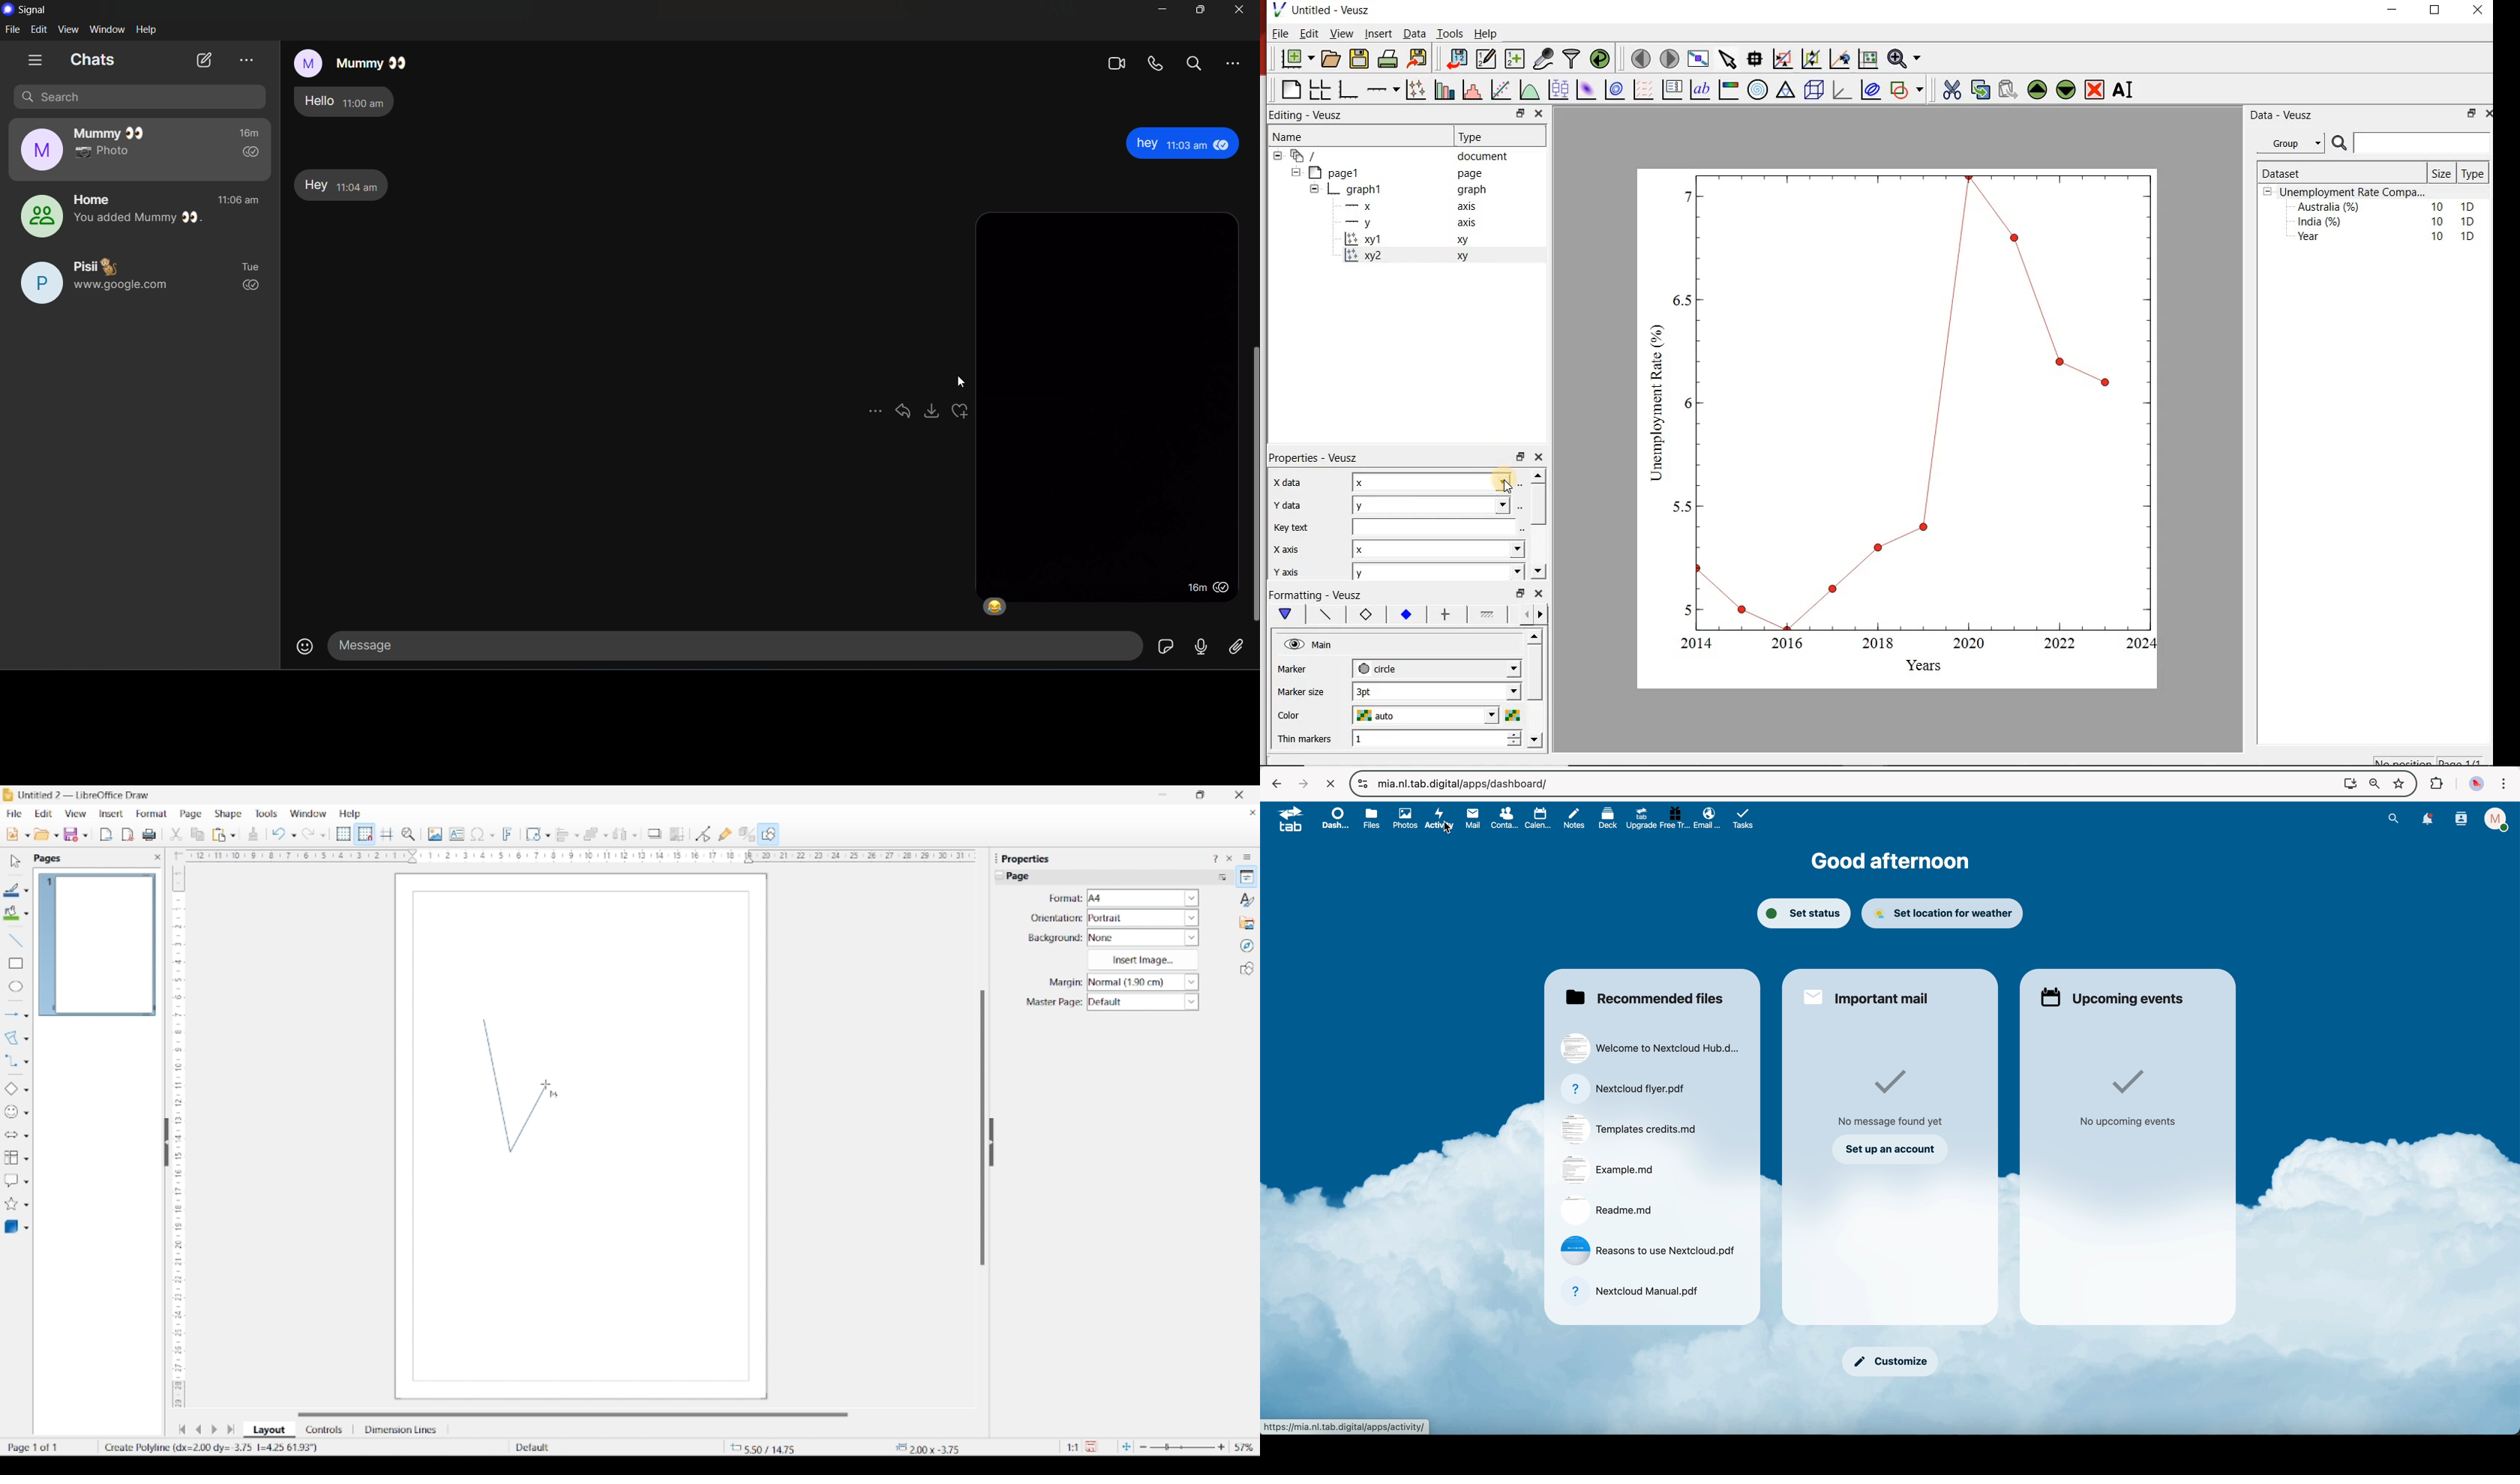 The image size is (2520, 1484). What do you see at coordinates (999, 875) in the screenshot?
I see `Collapse page settings` at bounding box center [999, 875].